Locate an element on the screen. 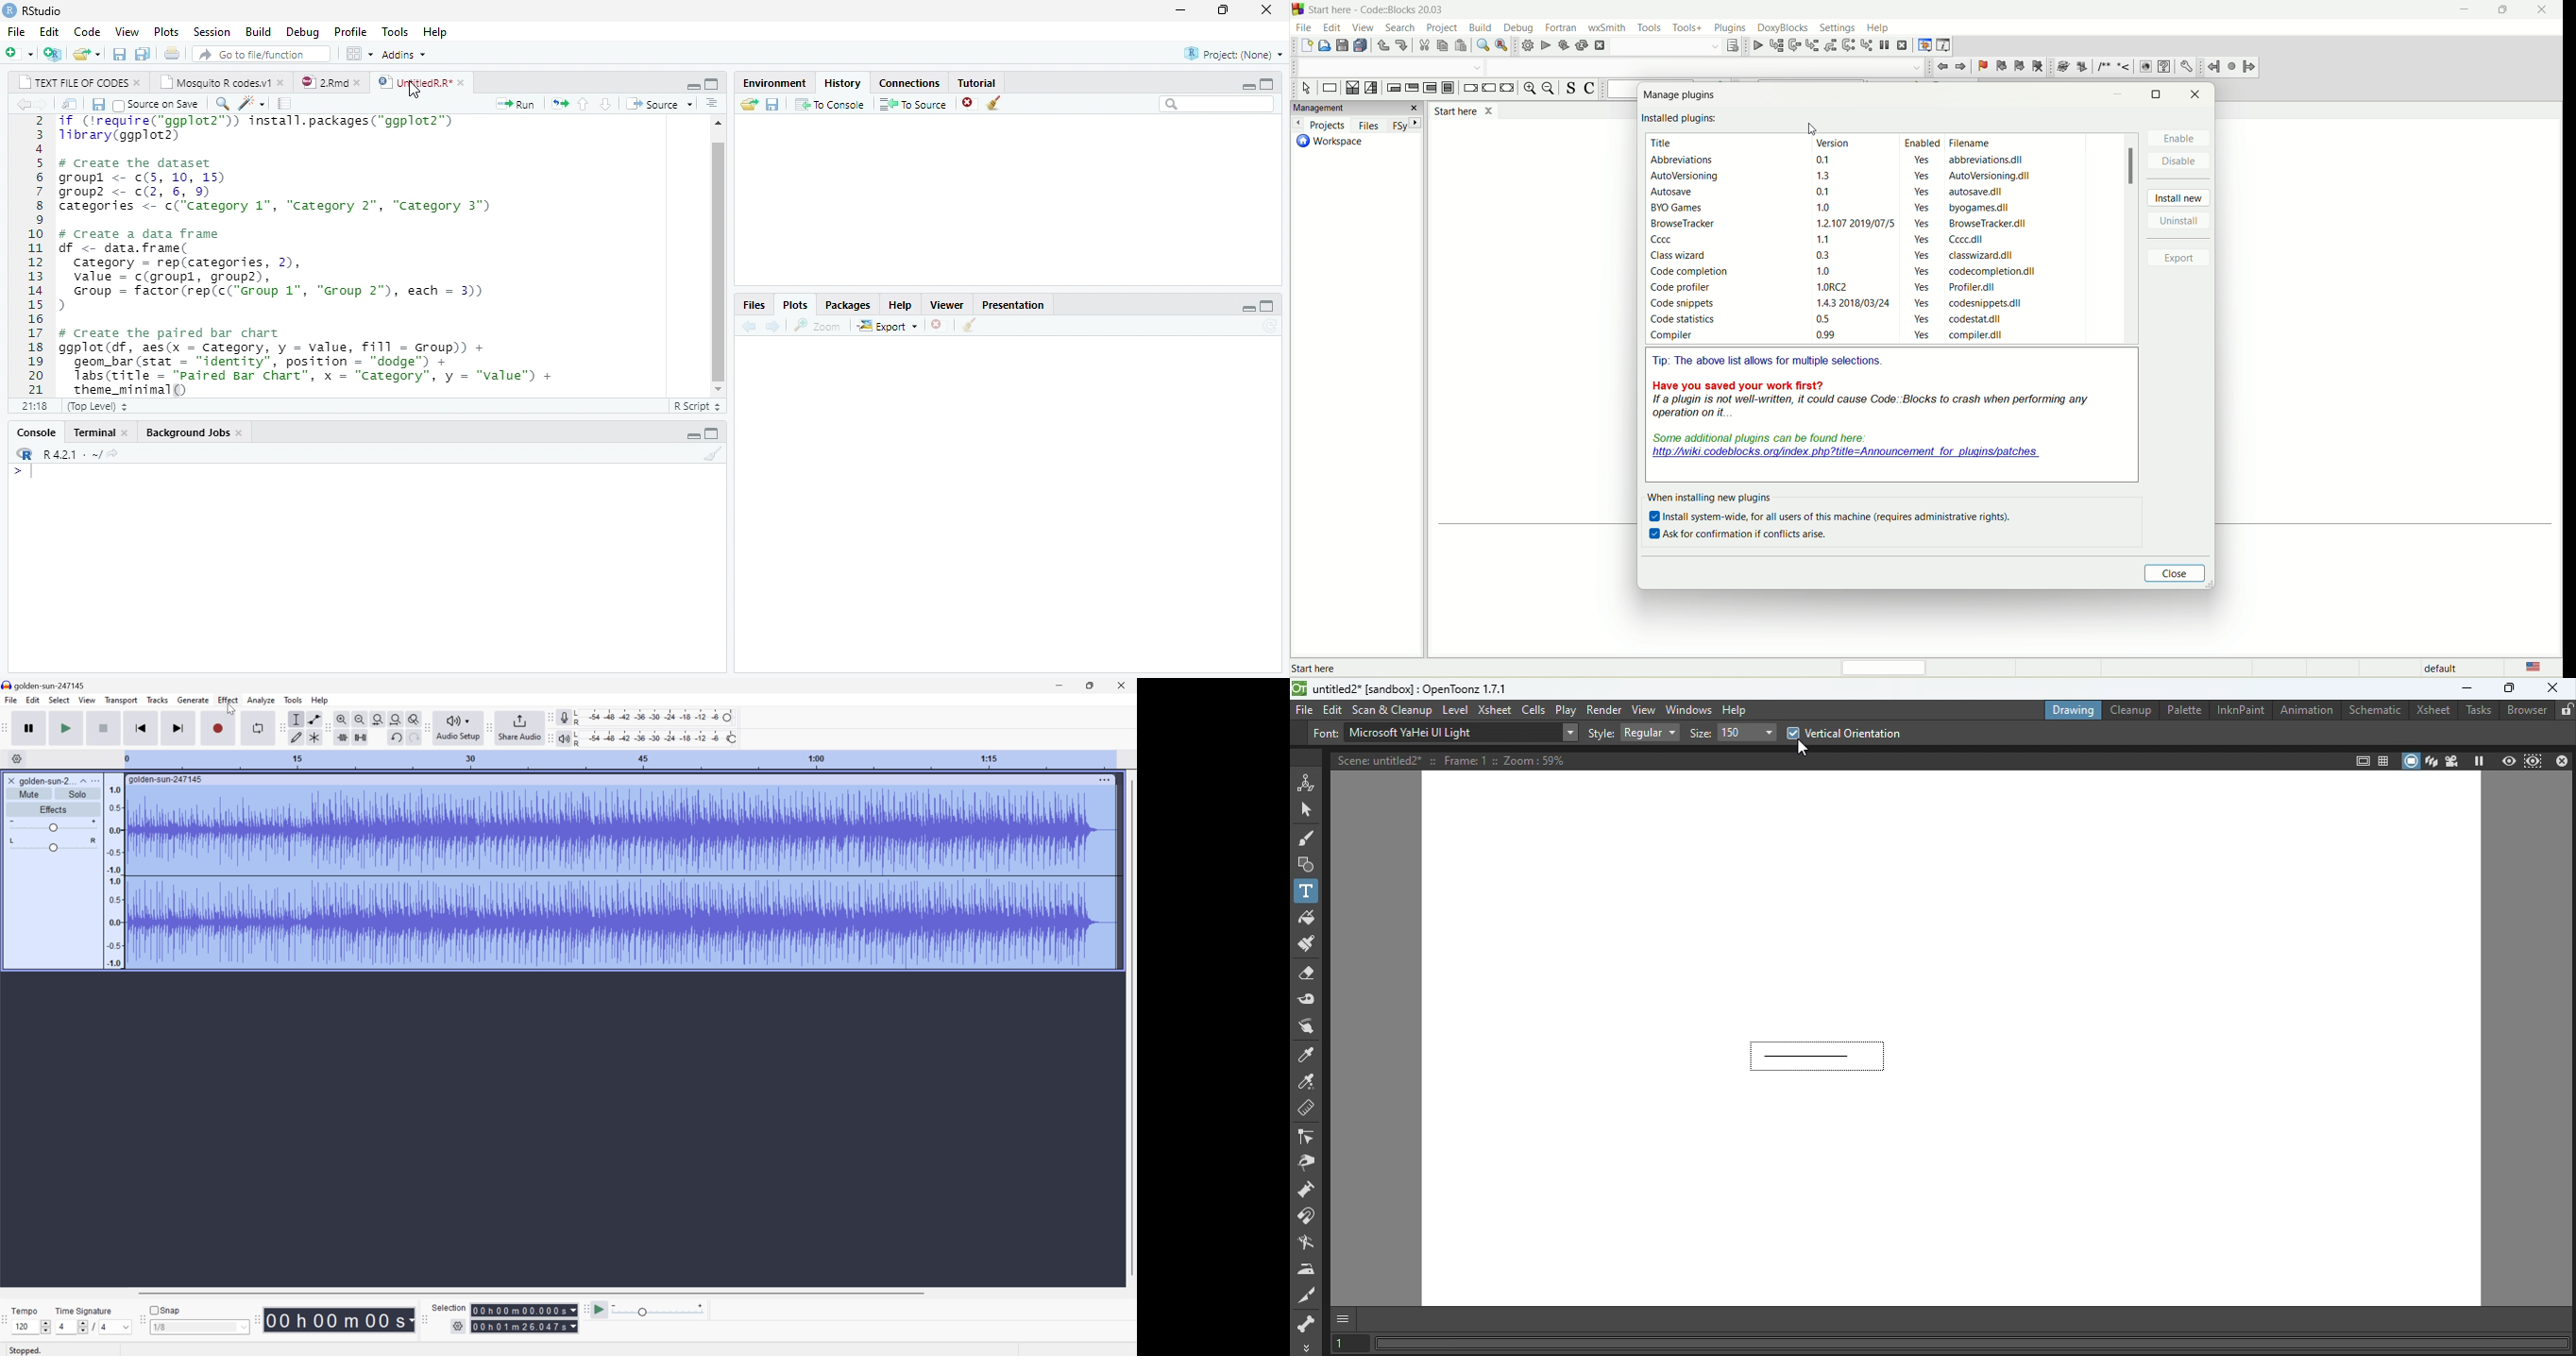 This screenshot has width=2576, height=1372. close is located at coordinates (462, 83).